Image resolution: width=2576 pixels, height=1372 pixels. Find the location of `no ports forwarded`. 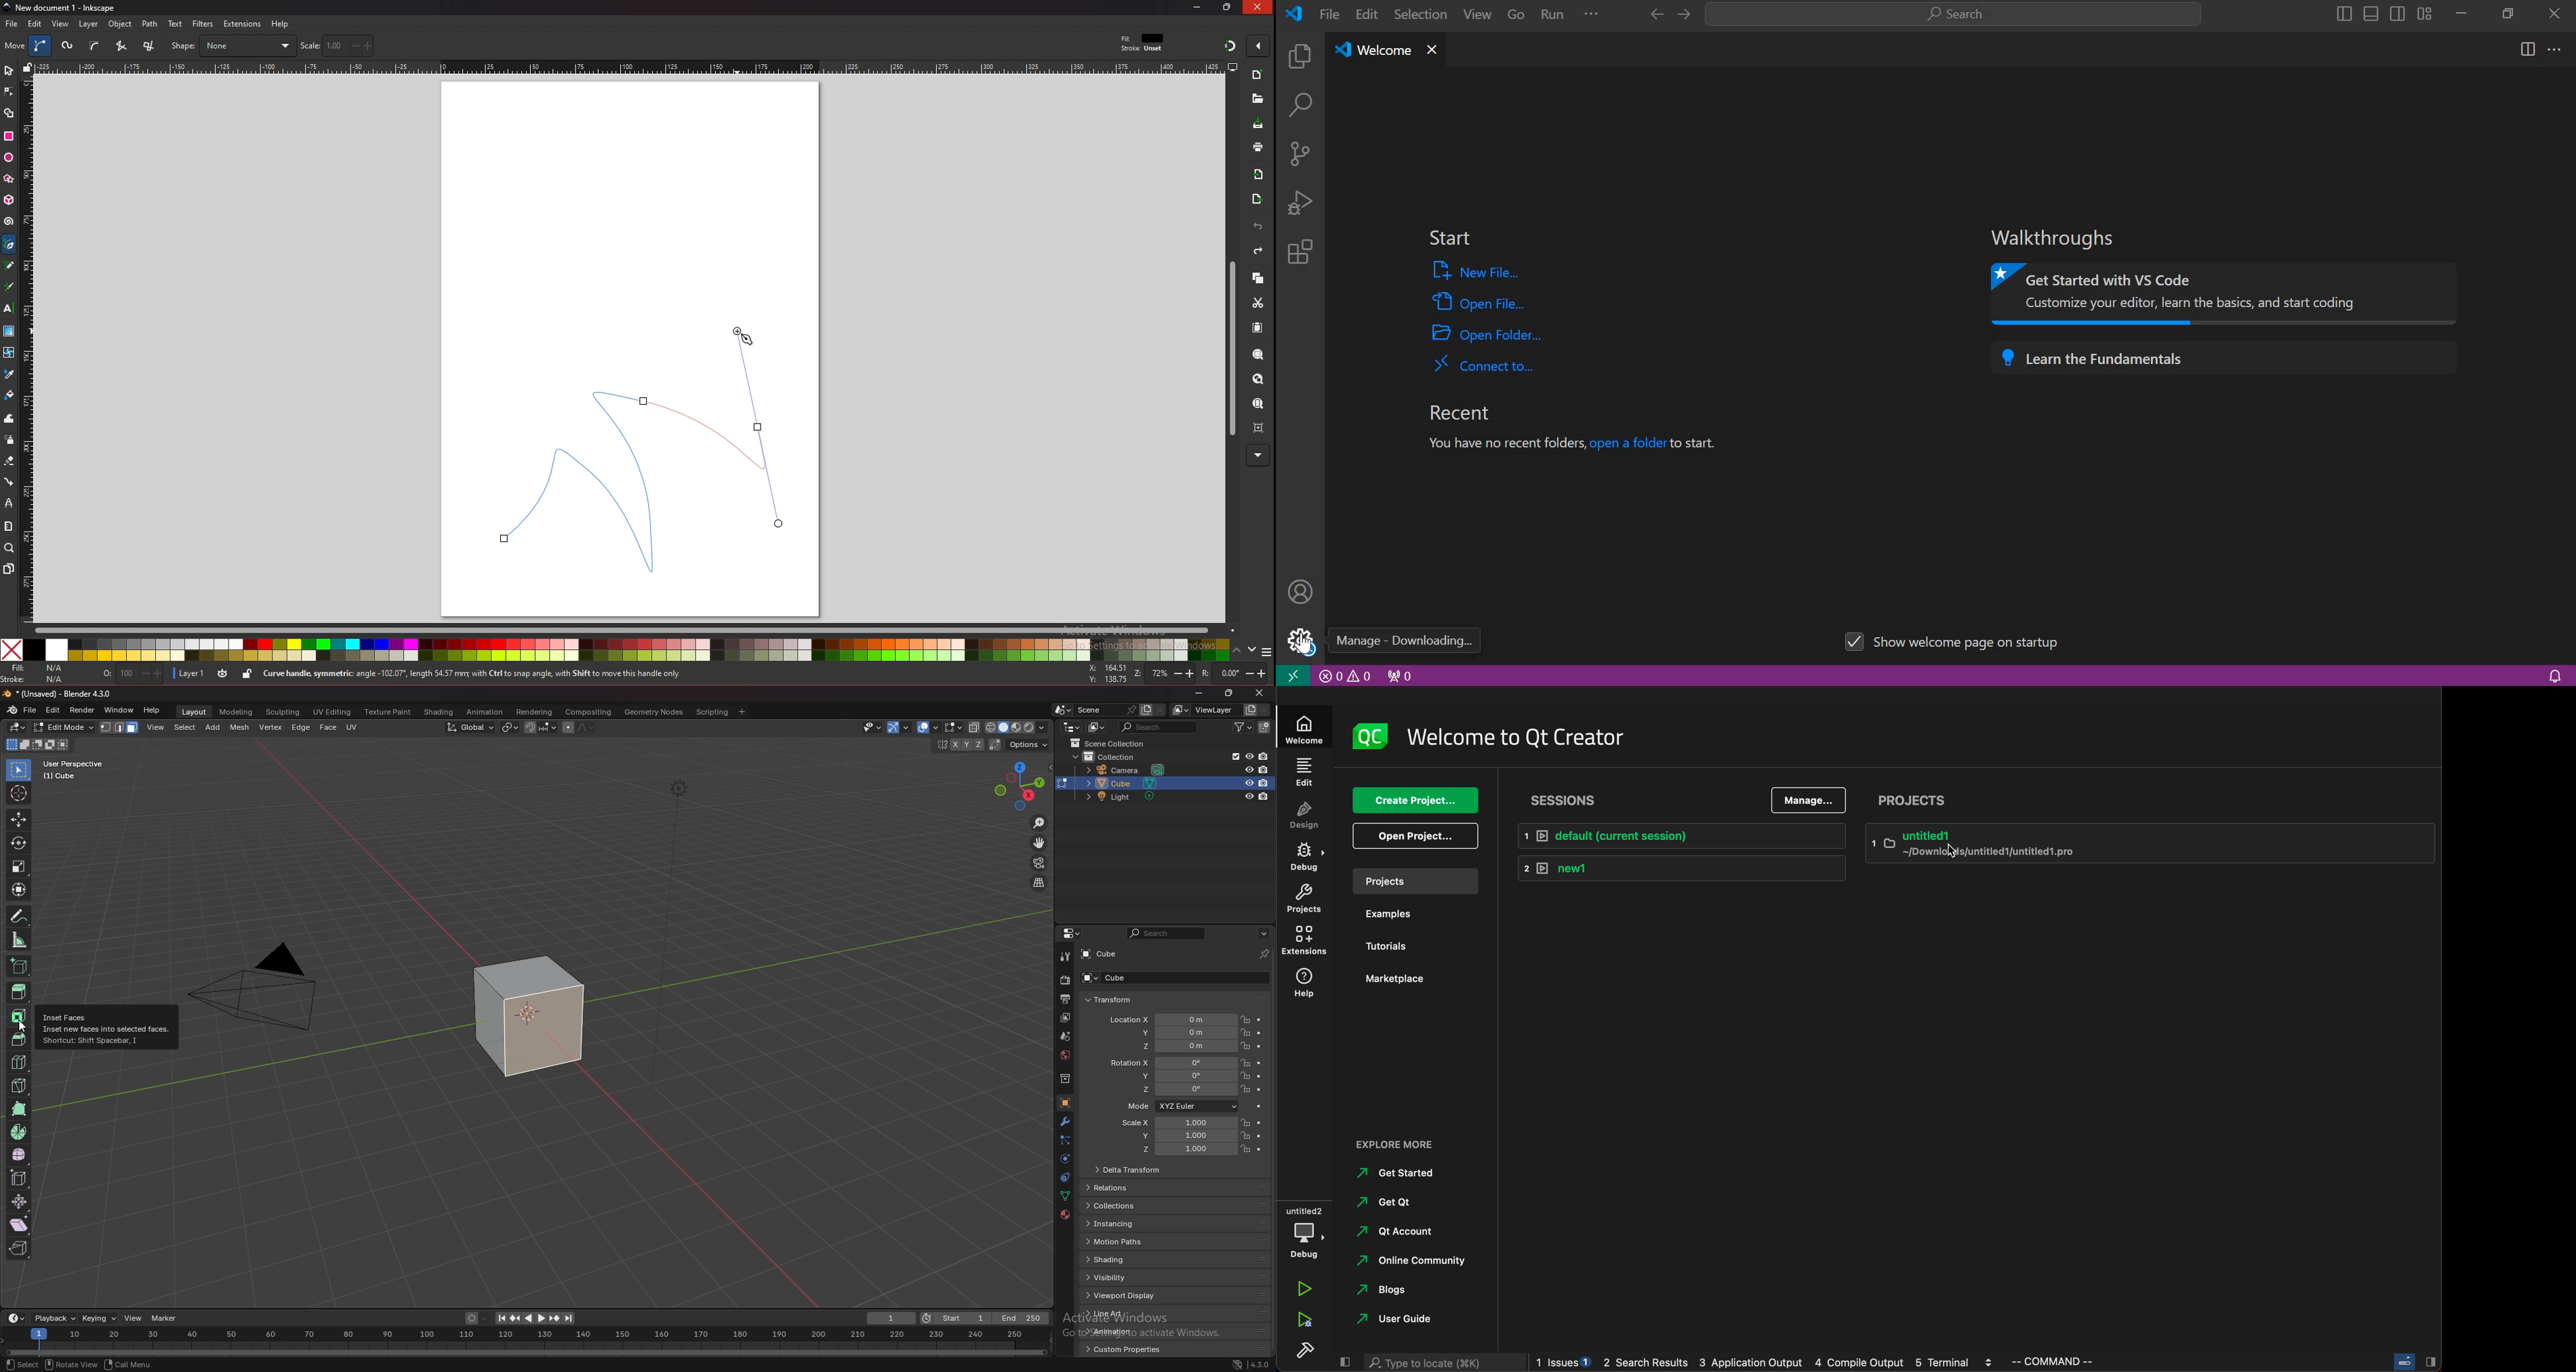

no ports forwarded is located at coordinates (1401, 674).